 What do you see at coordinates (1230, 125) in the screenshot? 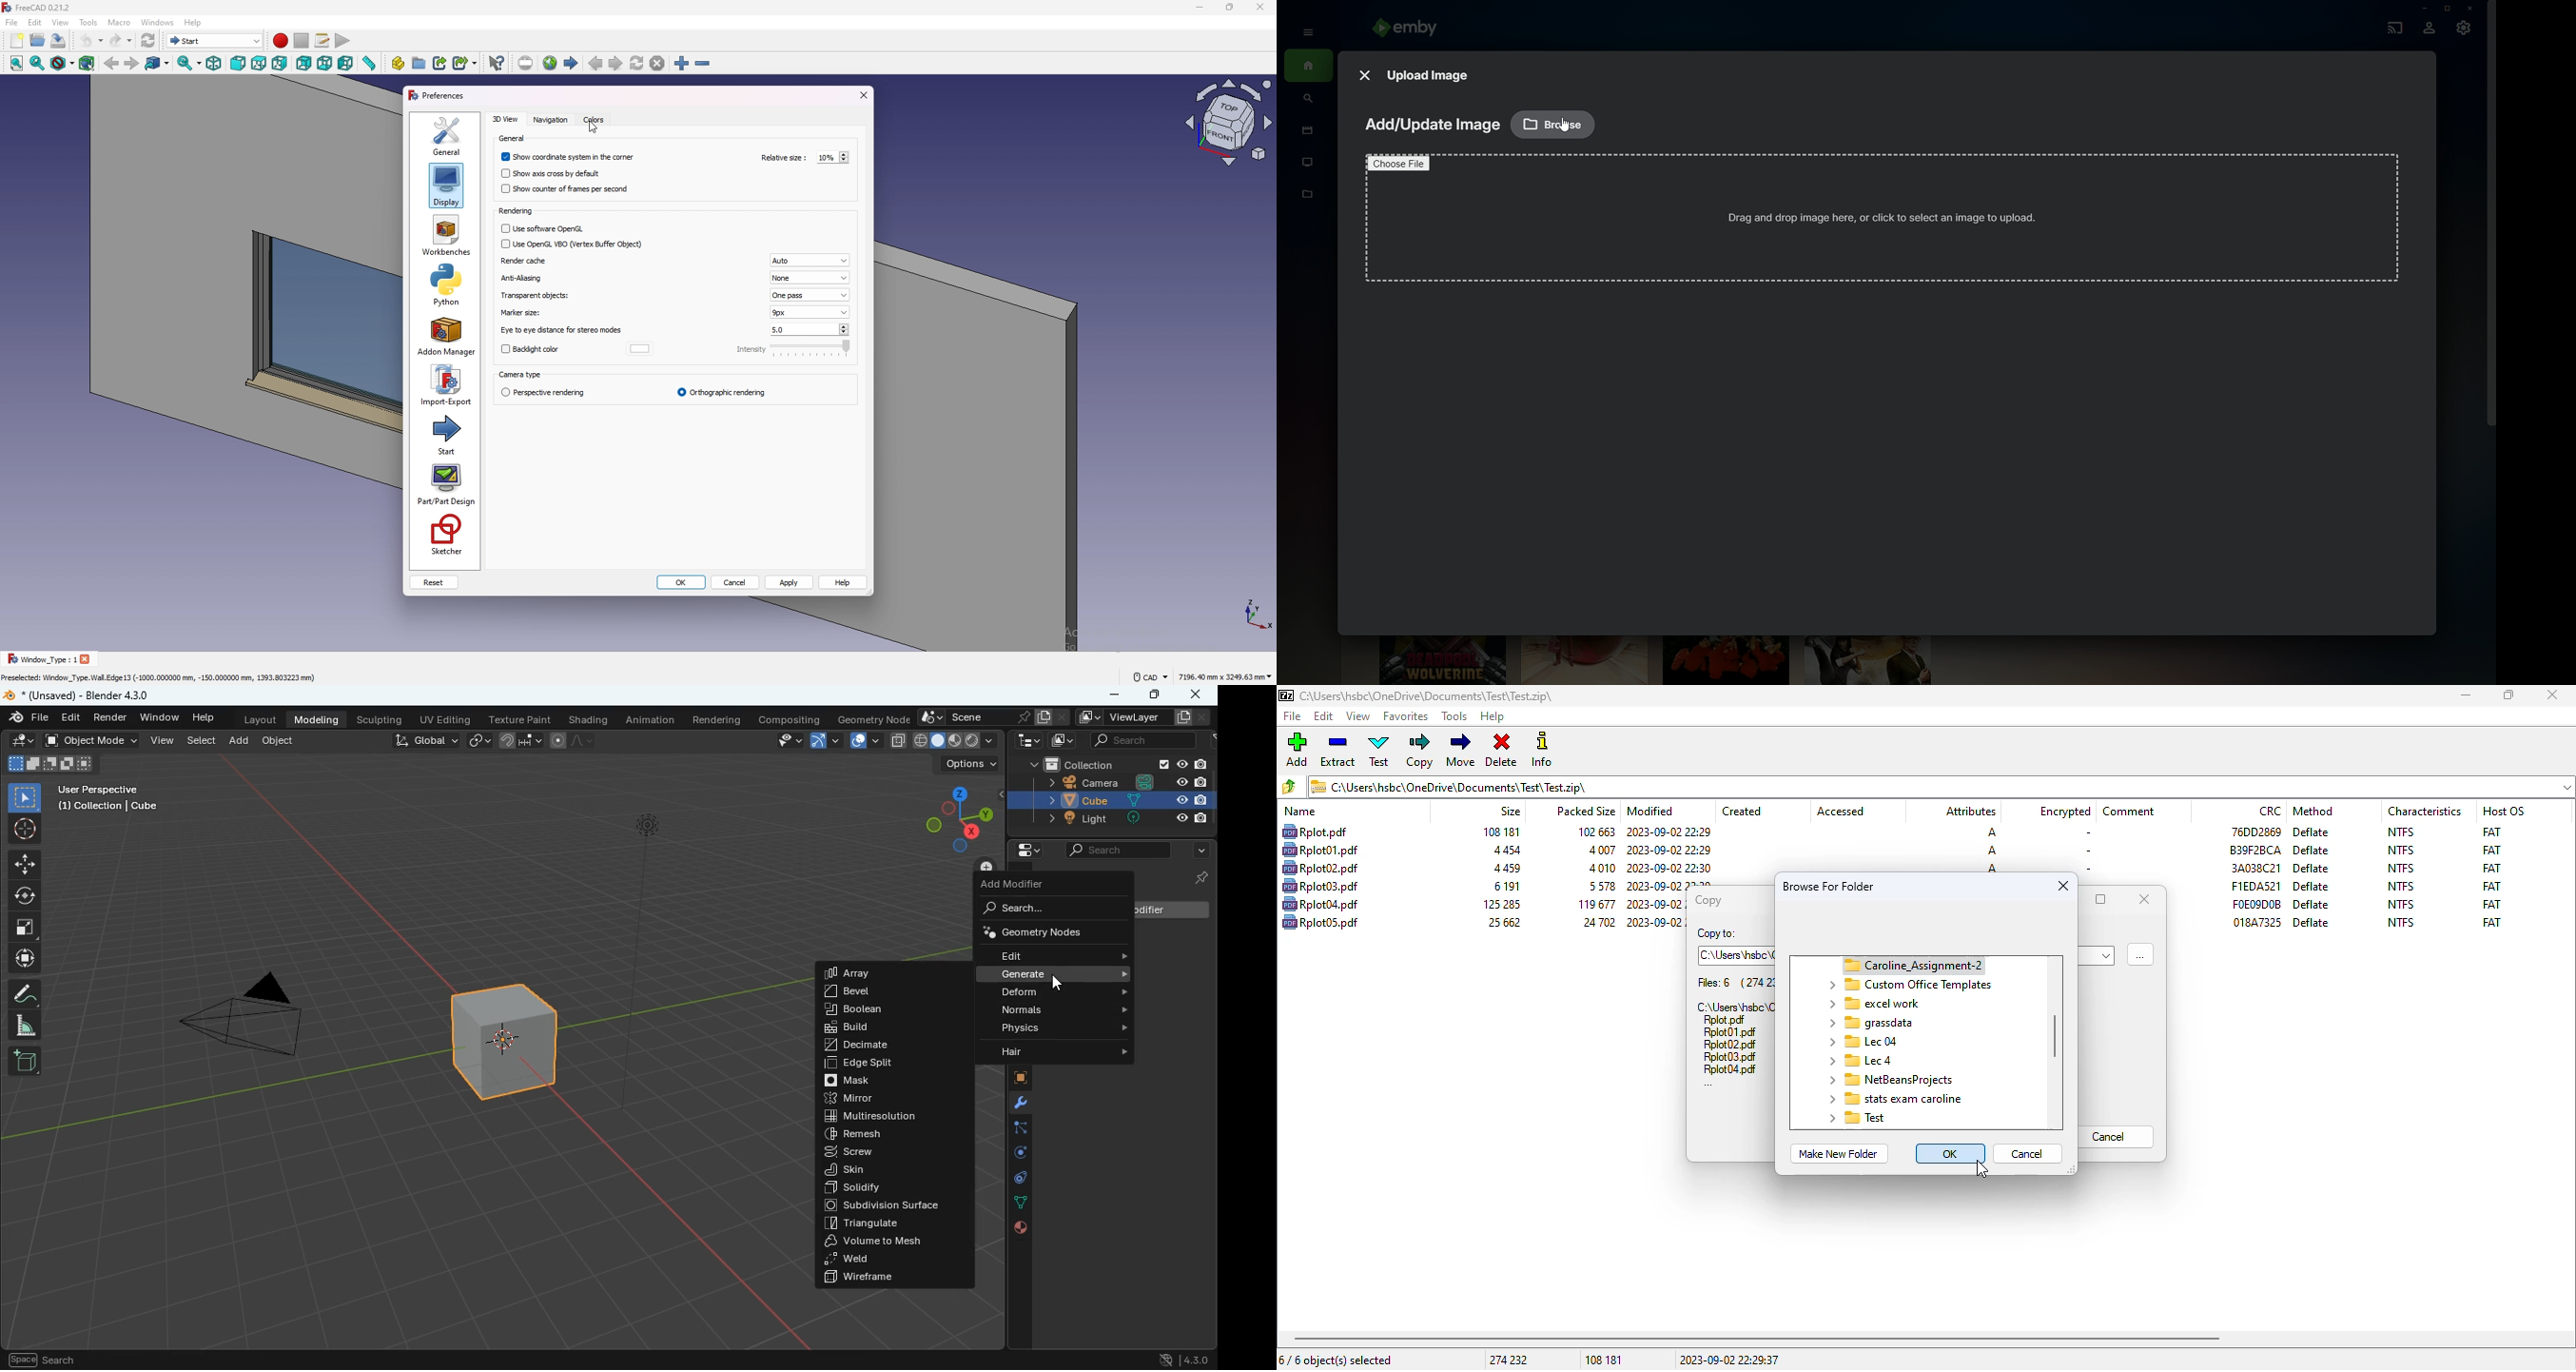
I see `view` at bounding box center [1230, 125].